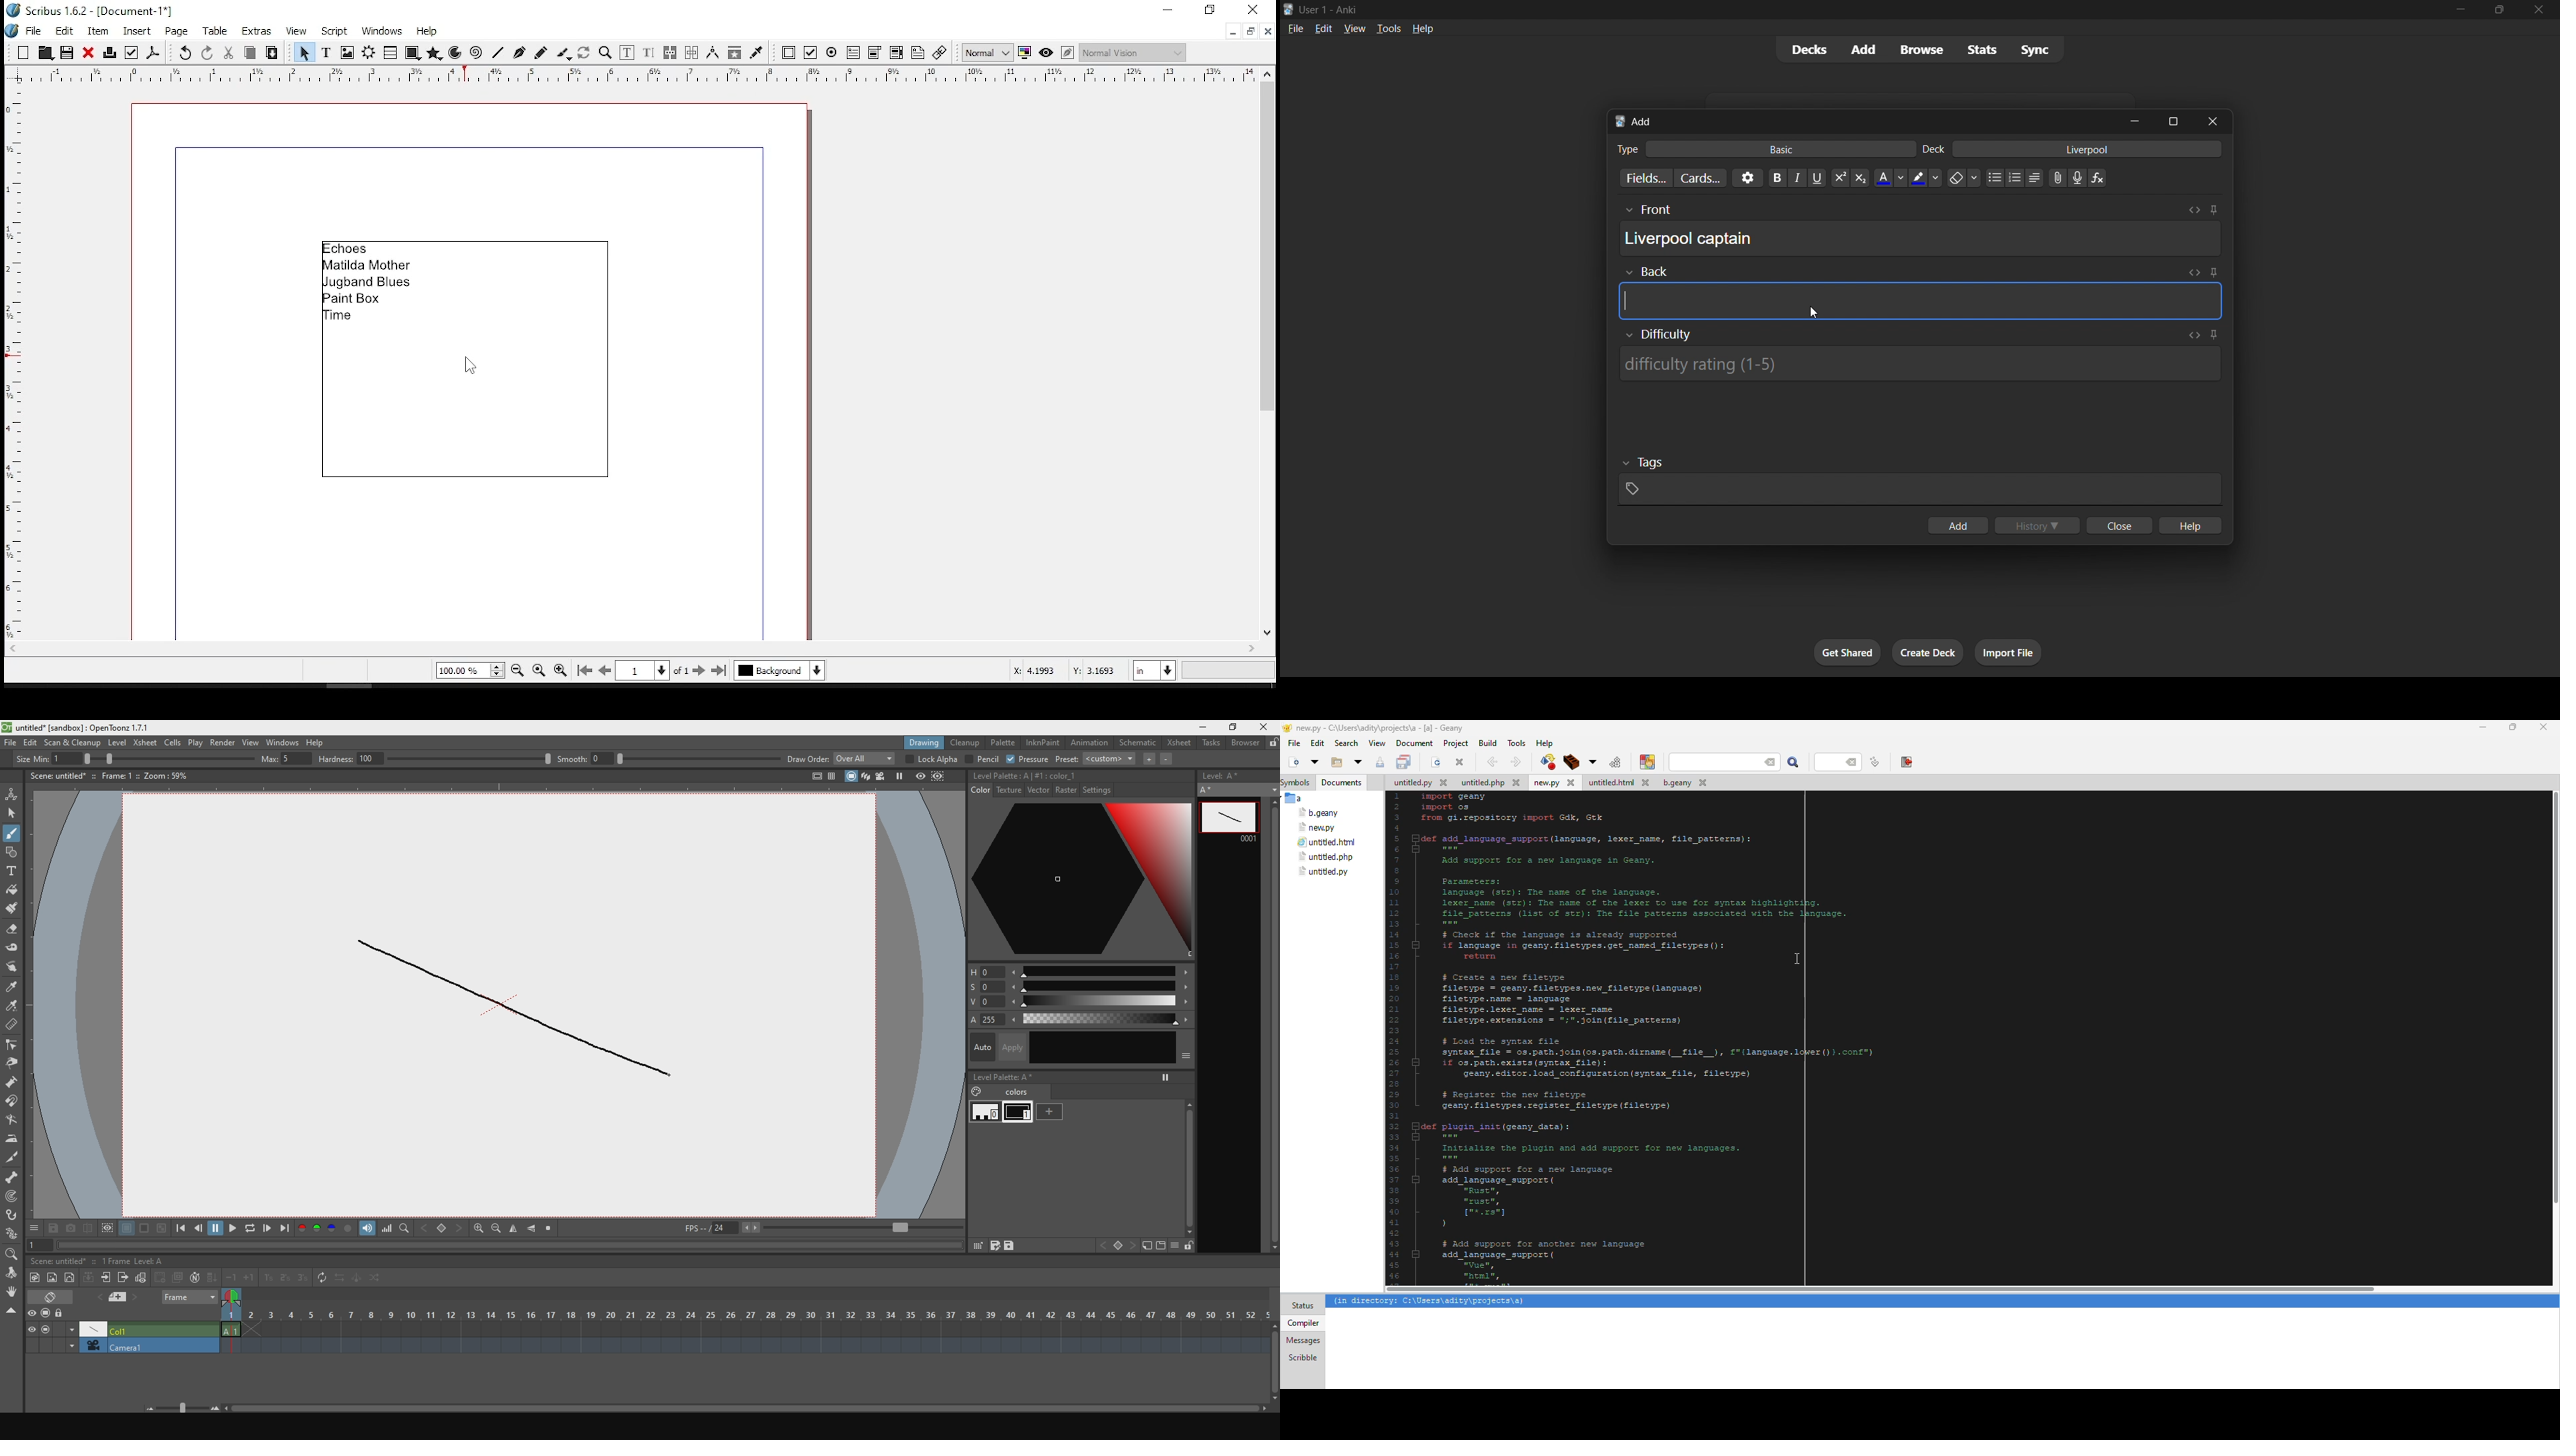 The height and width of the screenshot is (1456, 2576). Describe the element at coordinates (470, 670) in the screenshot. I see `current zoom level` at that location.